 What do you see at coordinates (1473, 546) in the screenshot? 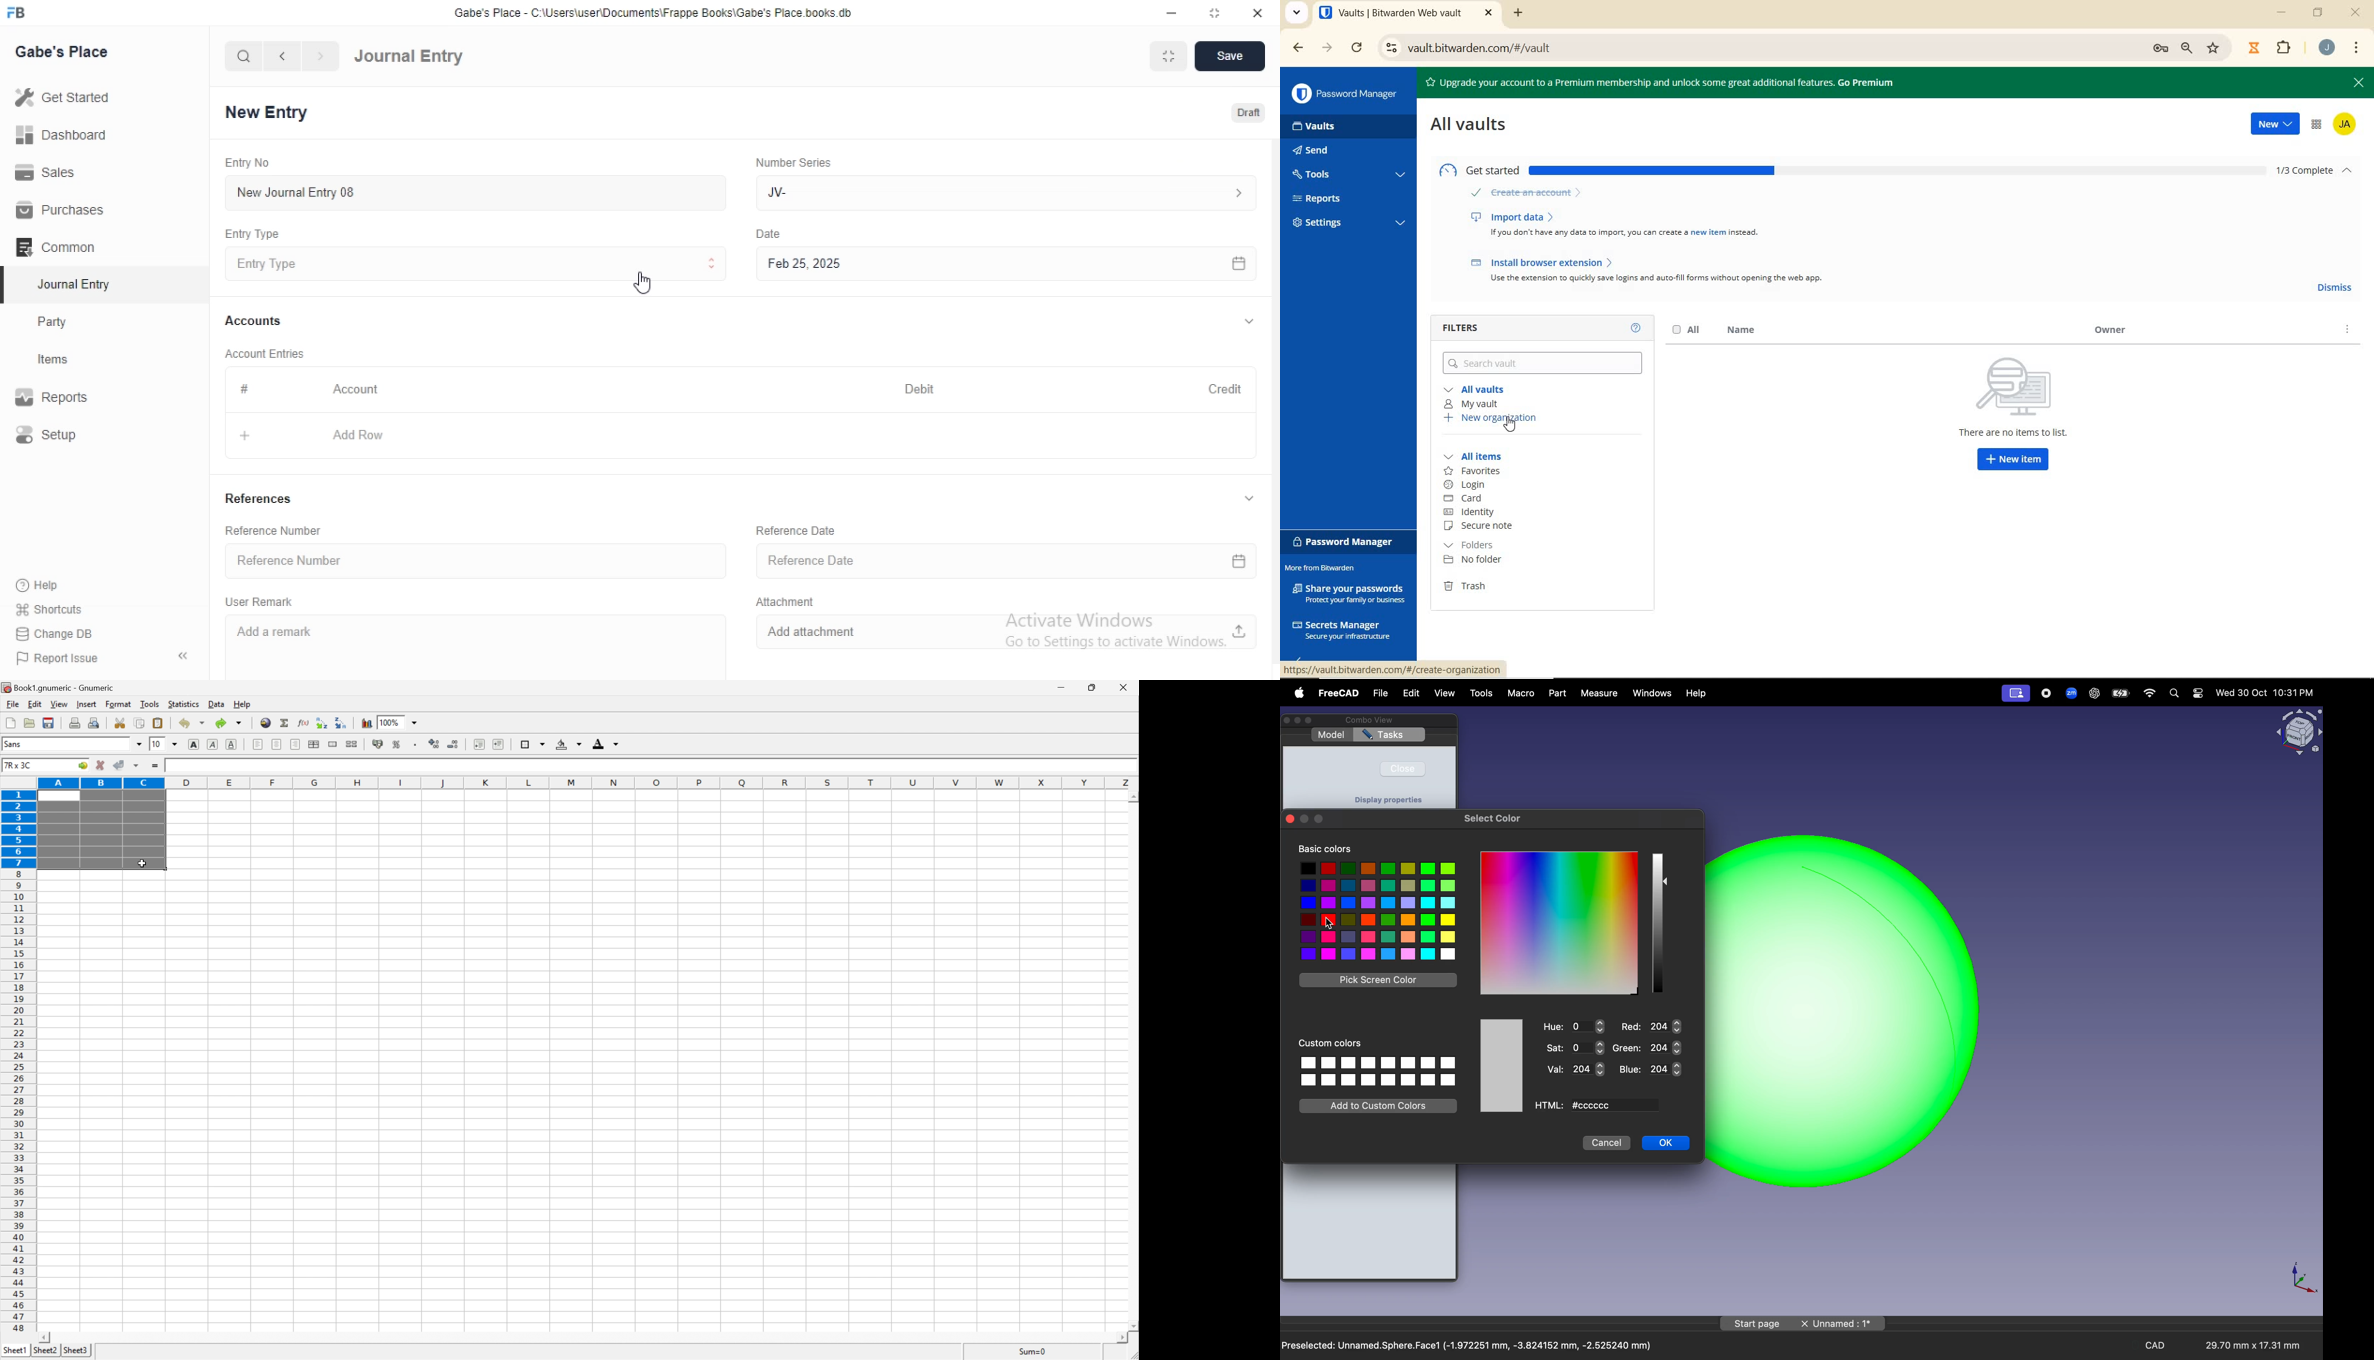
I see `folders` at bounding box center [1473, 546].